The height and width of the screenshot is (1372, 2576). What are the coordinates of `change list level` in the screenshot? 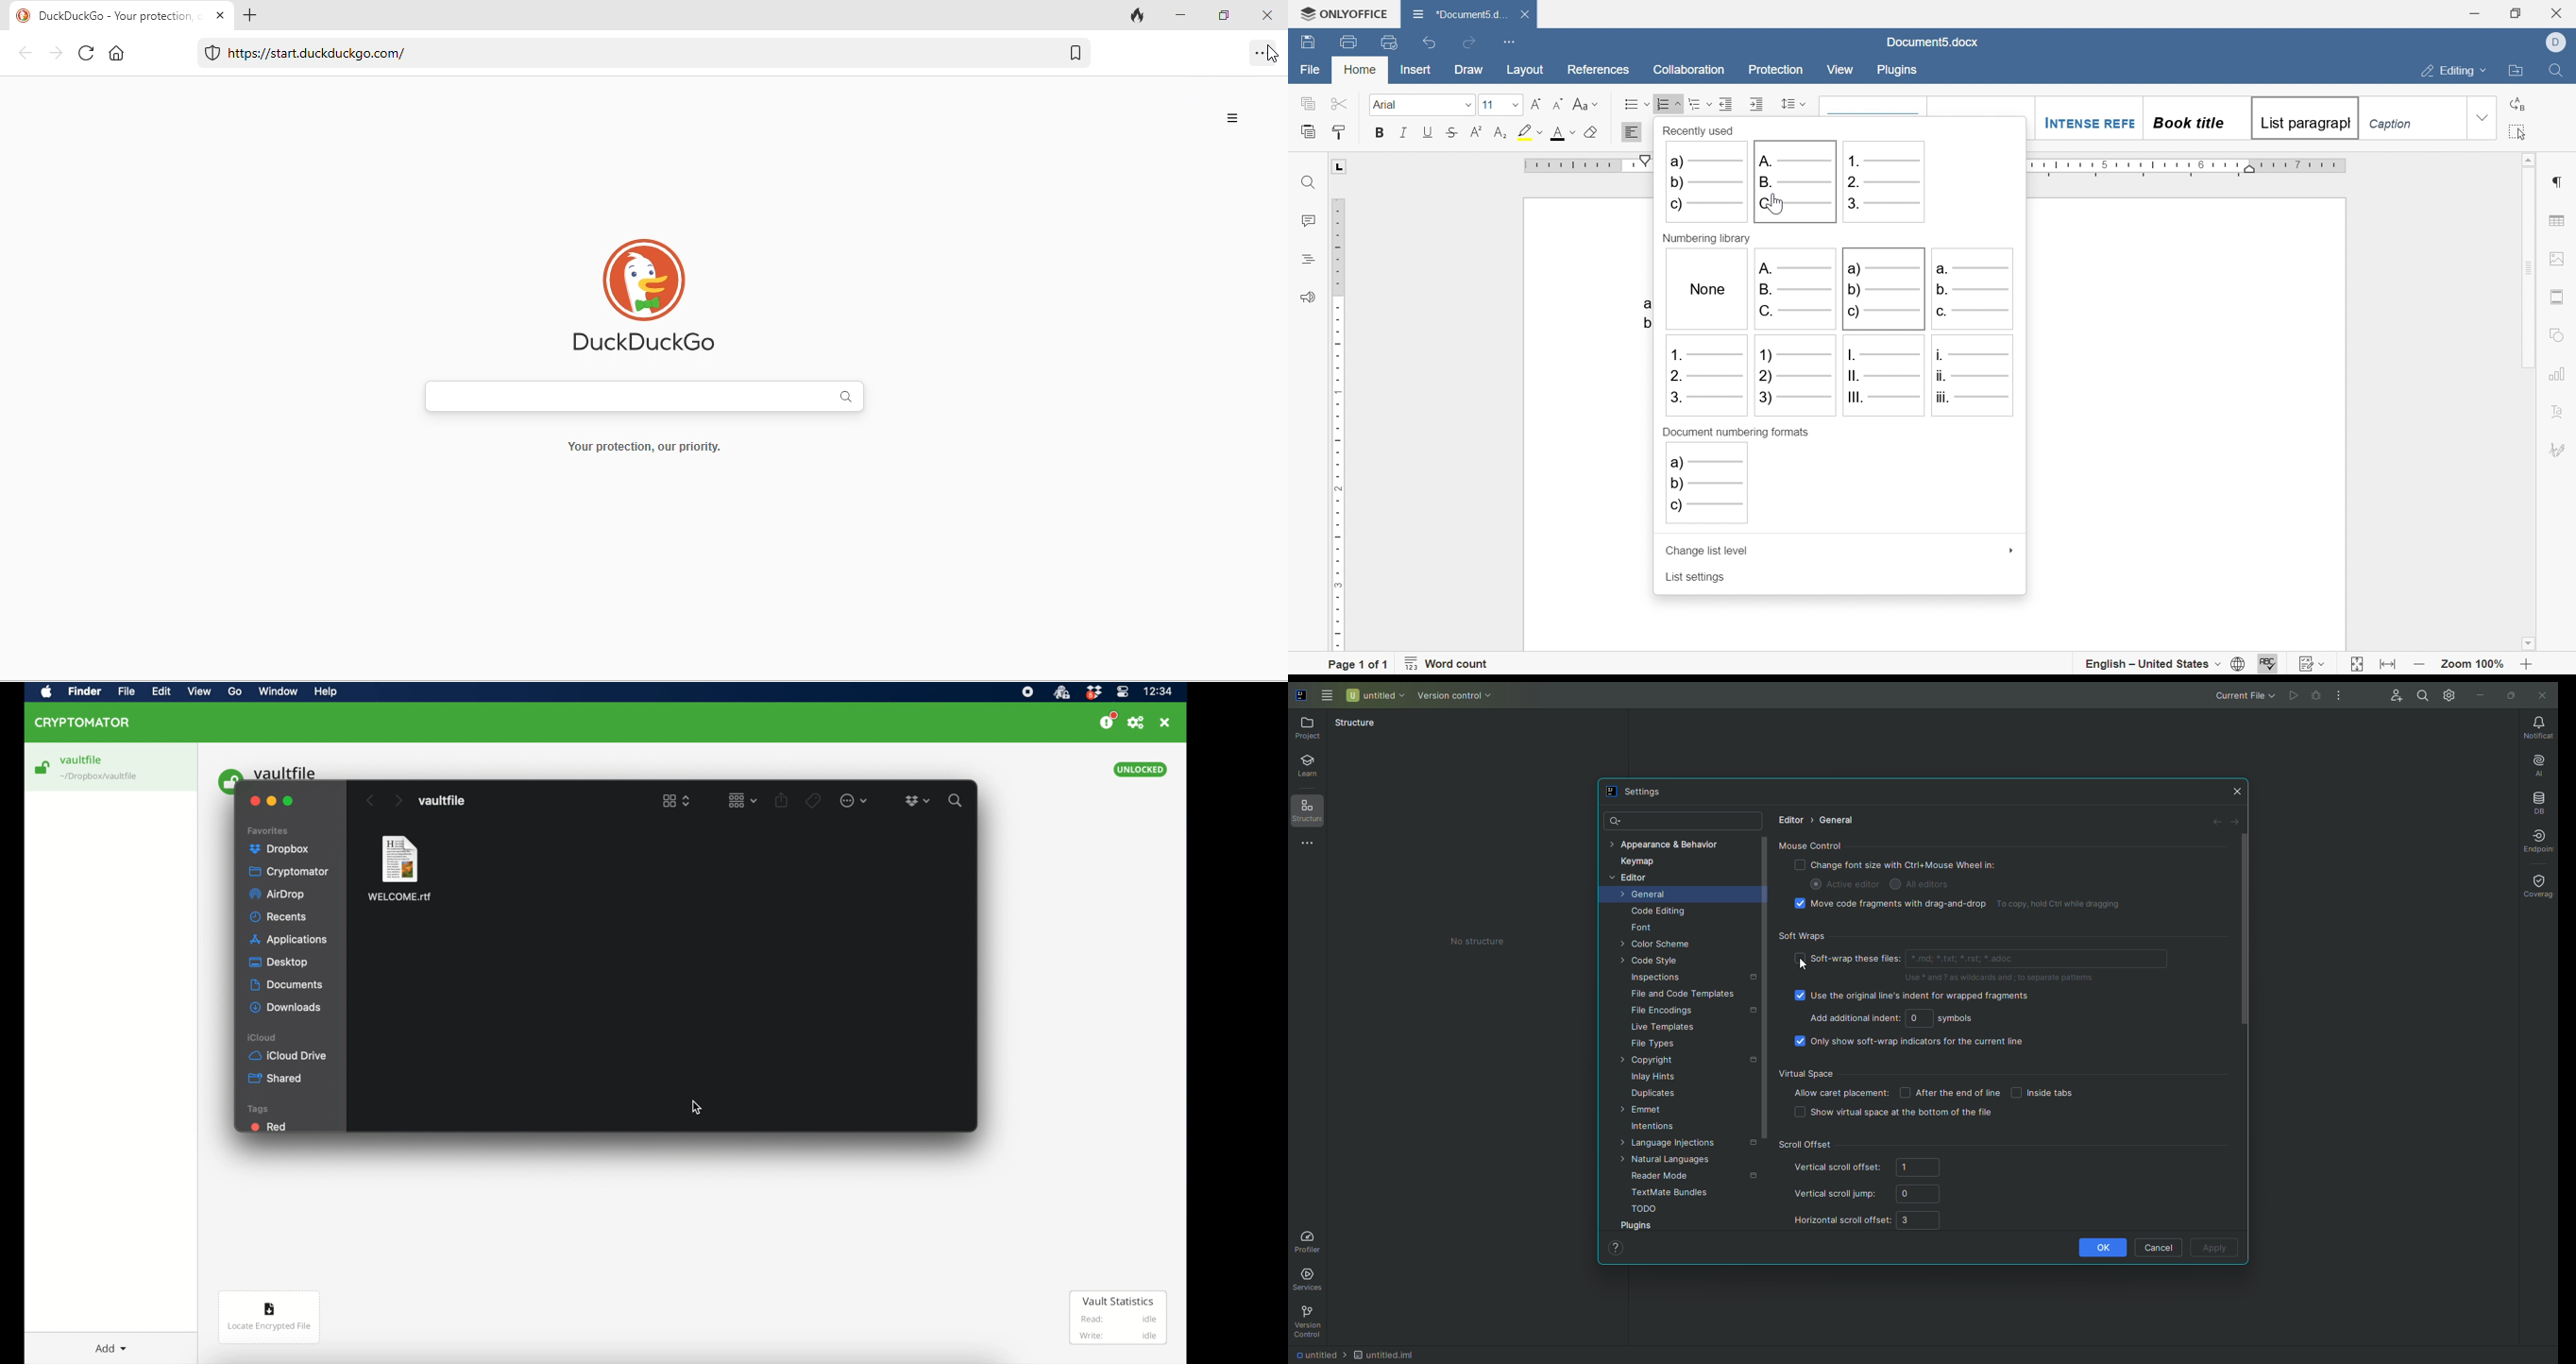 It's located at (1711, 553).